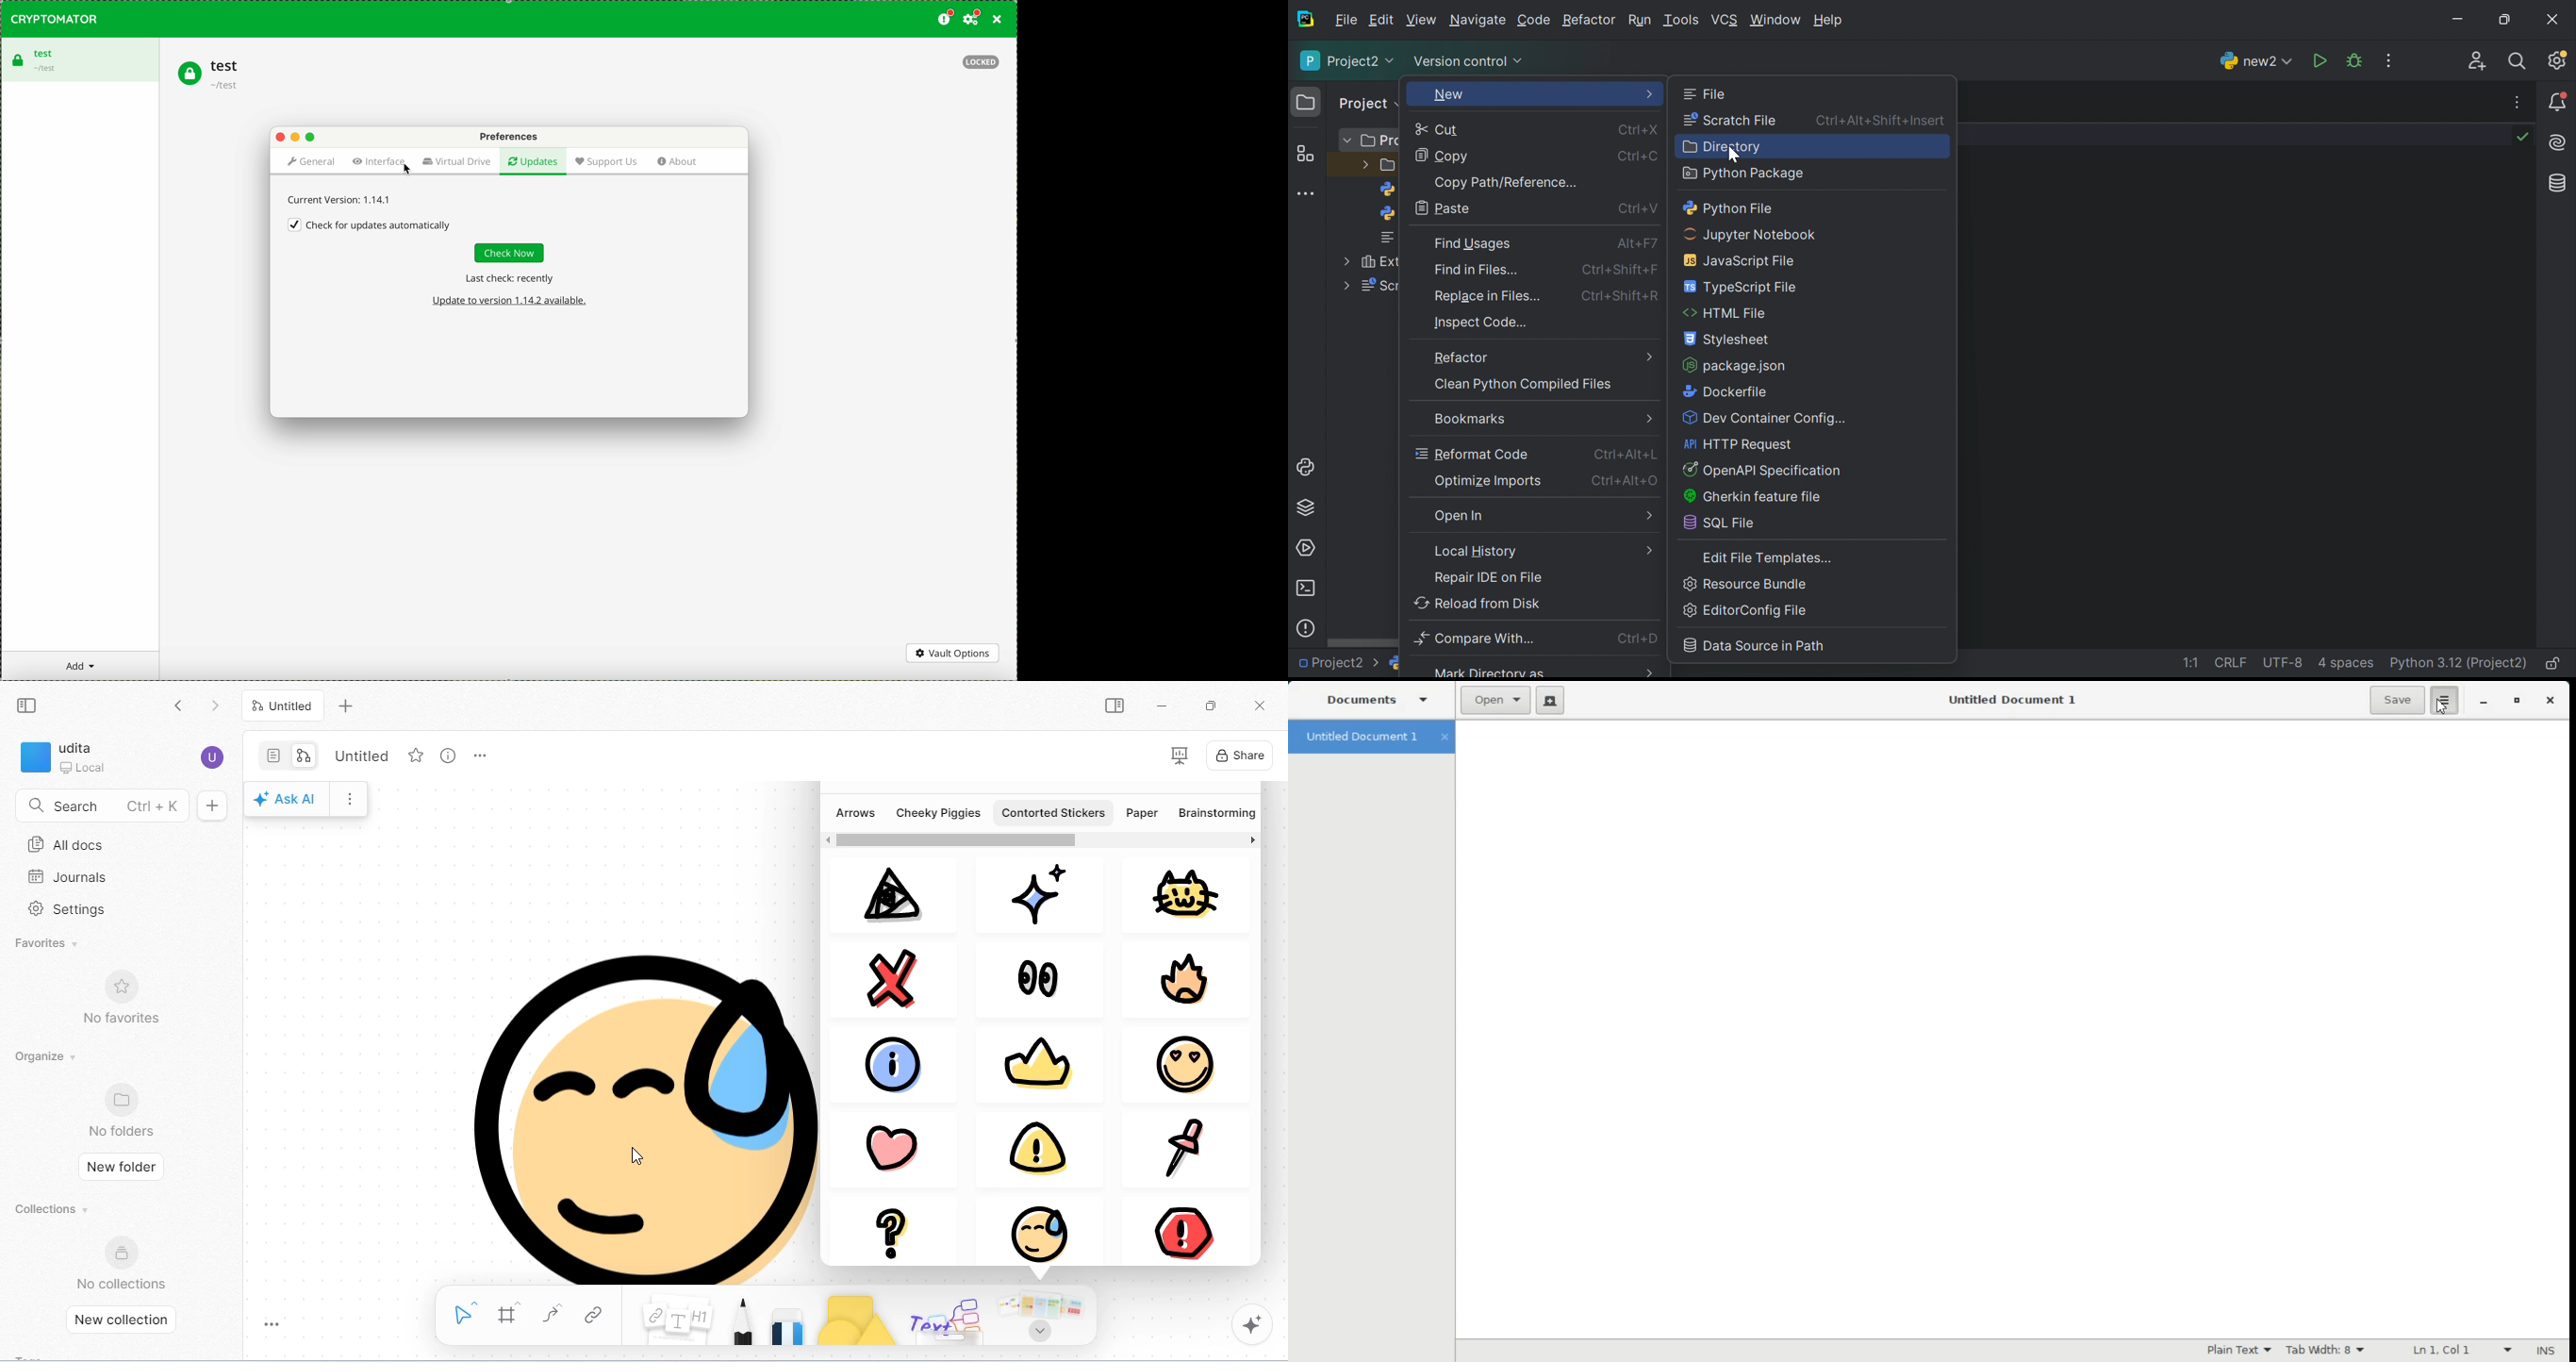 This screenshot has height=1372, width=2576. Describe the element at coordinates (1422, 18) in the screenshot. I see `Edit` at that location.